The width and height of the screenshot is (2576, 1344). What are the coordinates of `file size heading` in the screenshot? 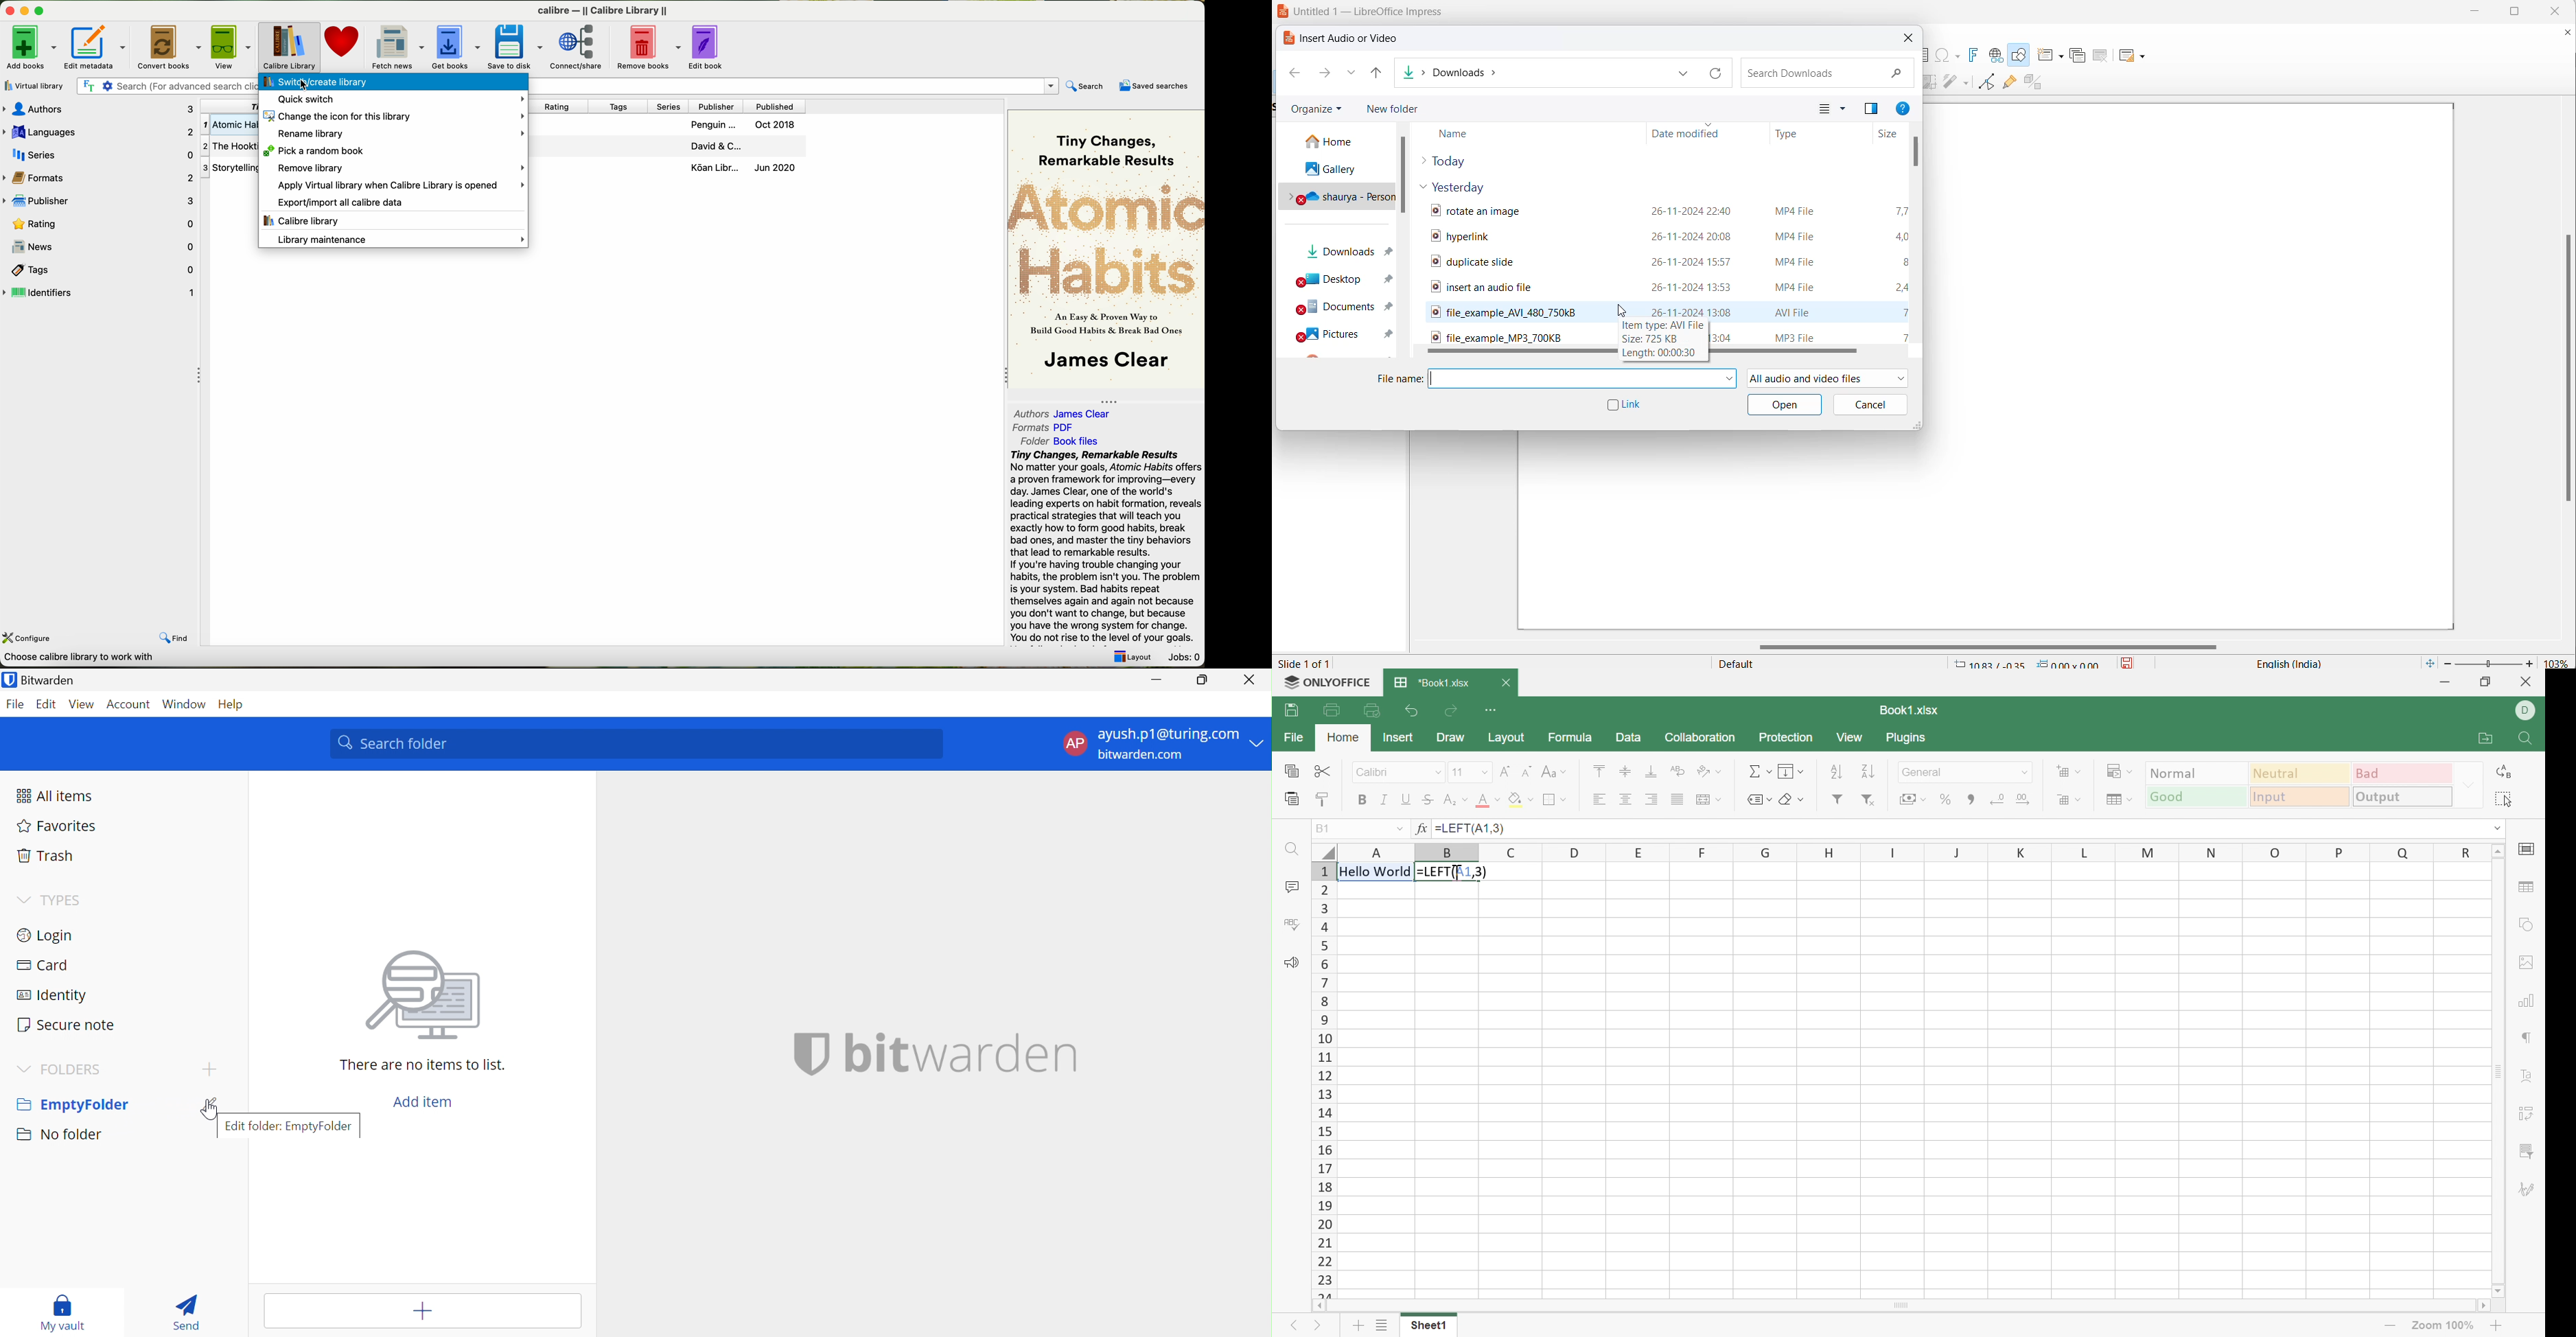 It's located at (1881, 130).